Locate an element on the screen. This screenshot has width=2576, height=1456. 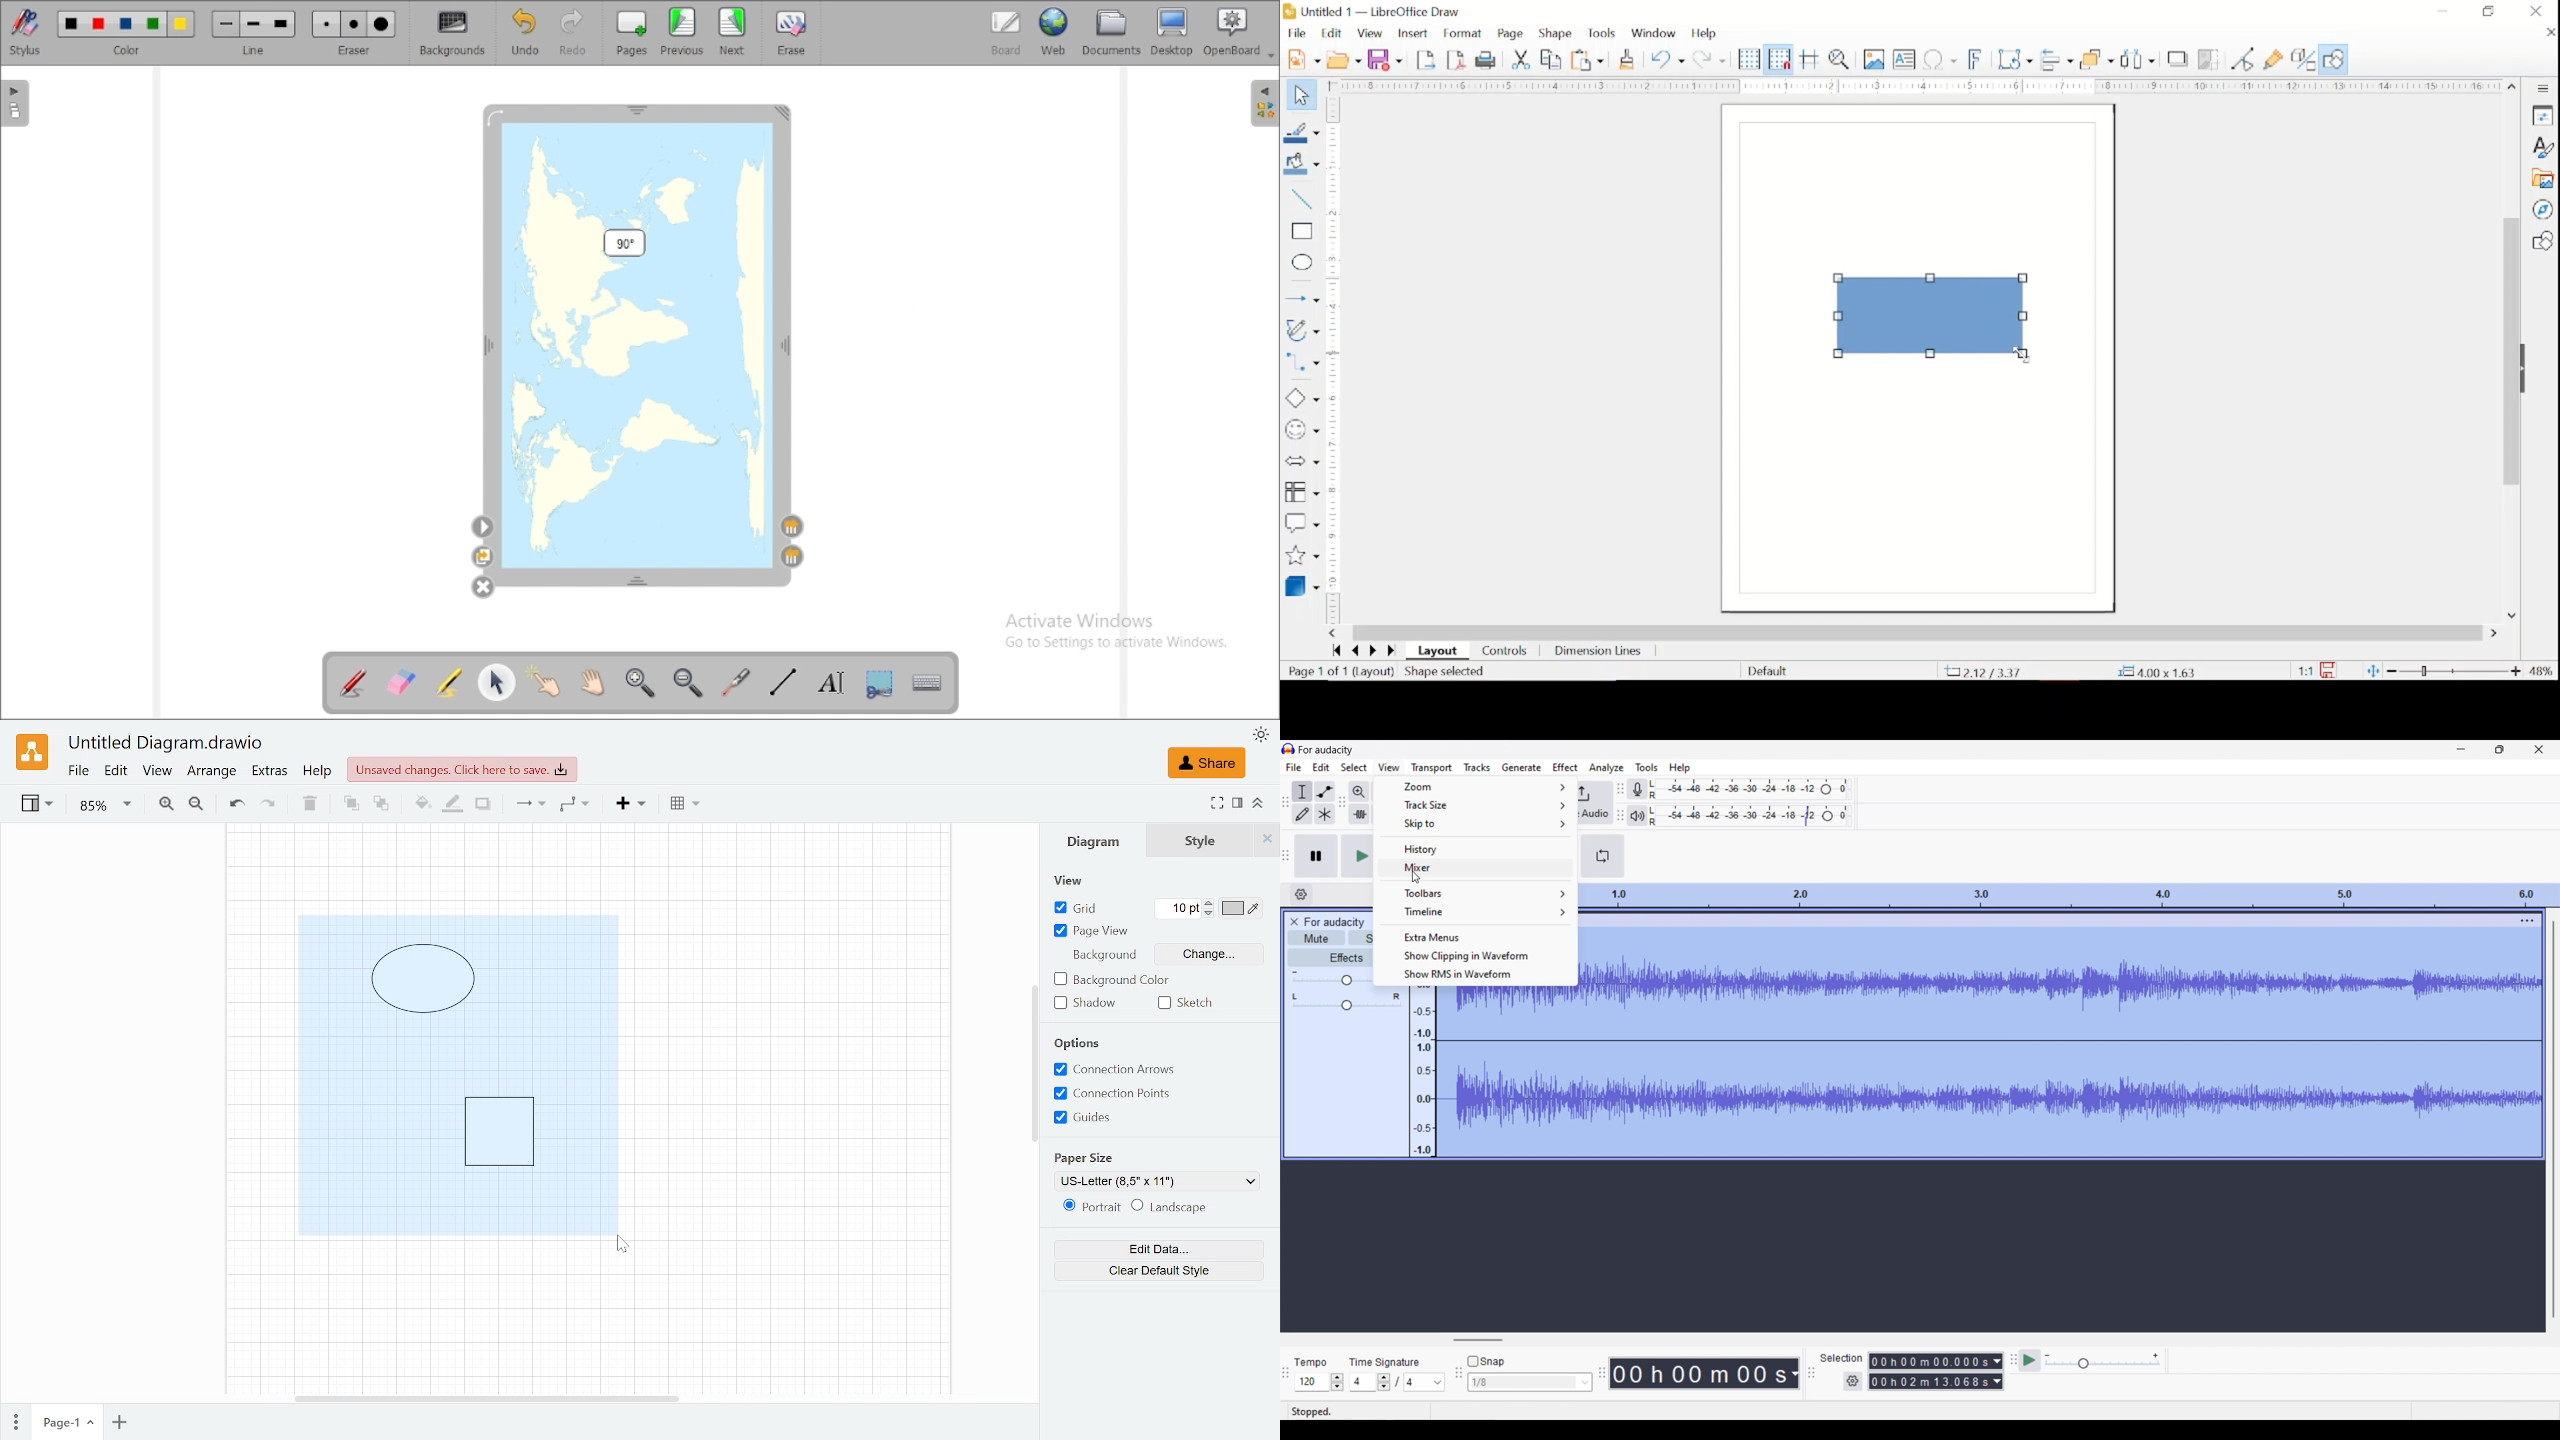
erase is located at coordinates (794, 32).